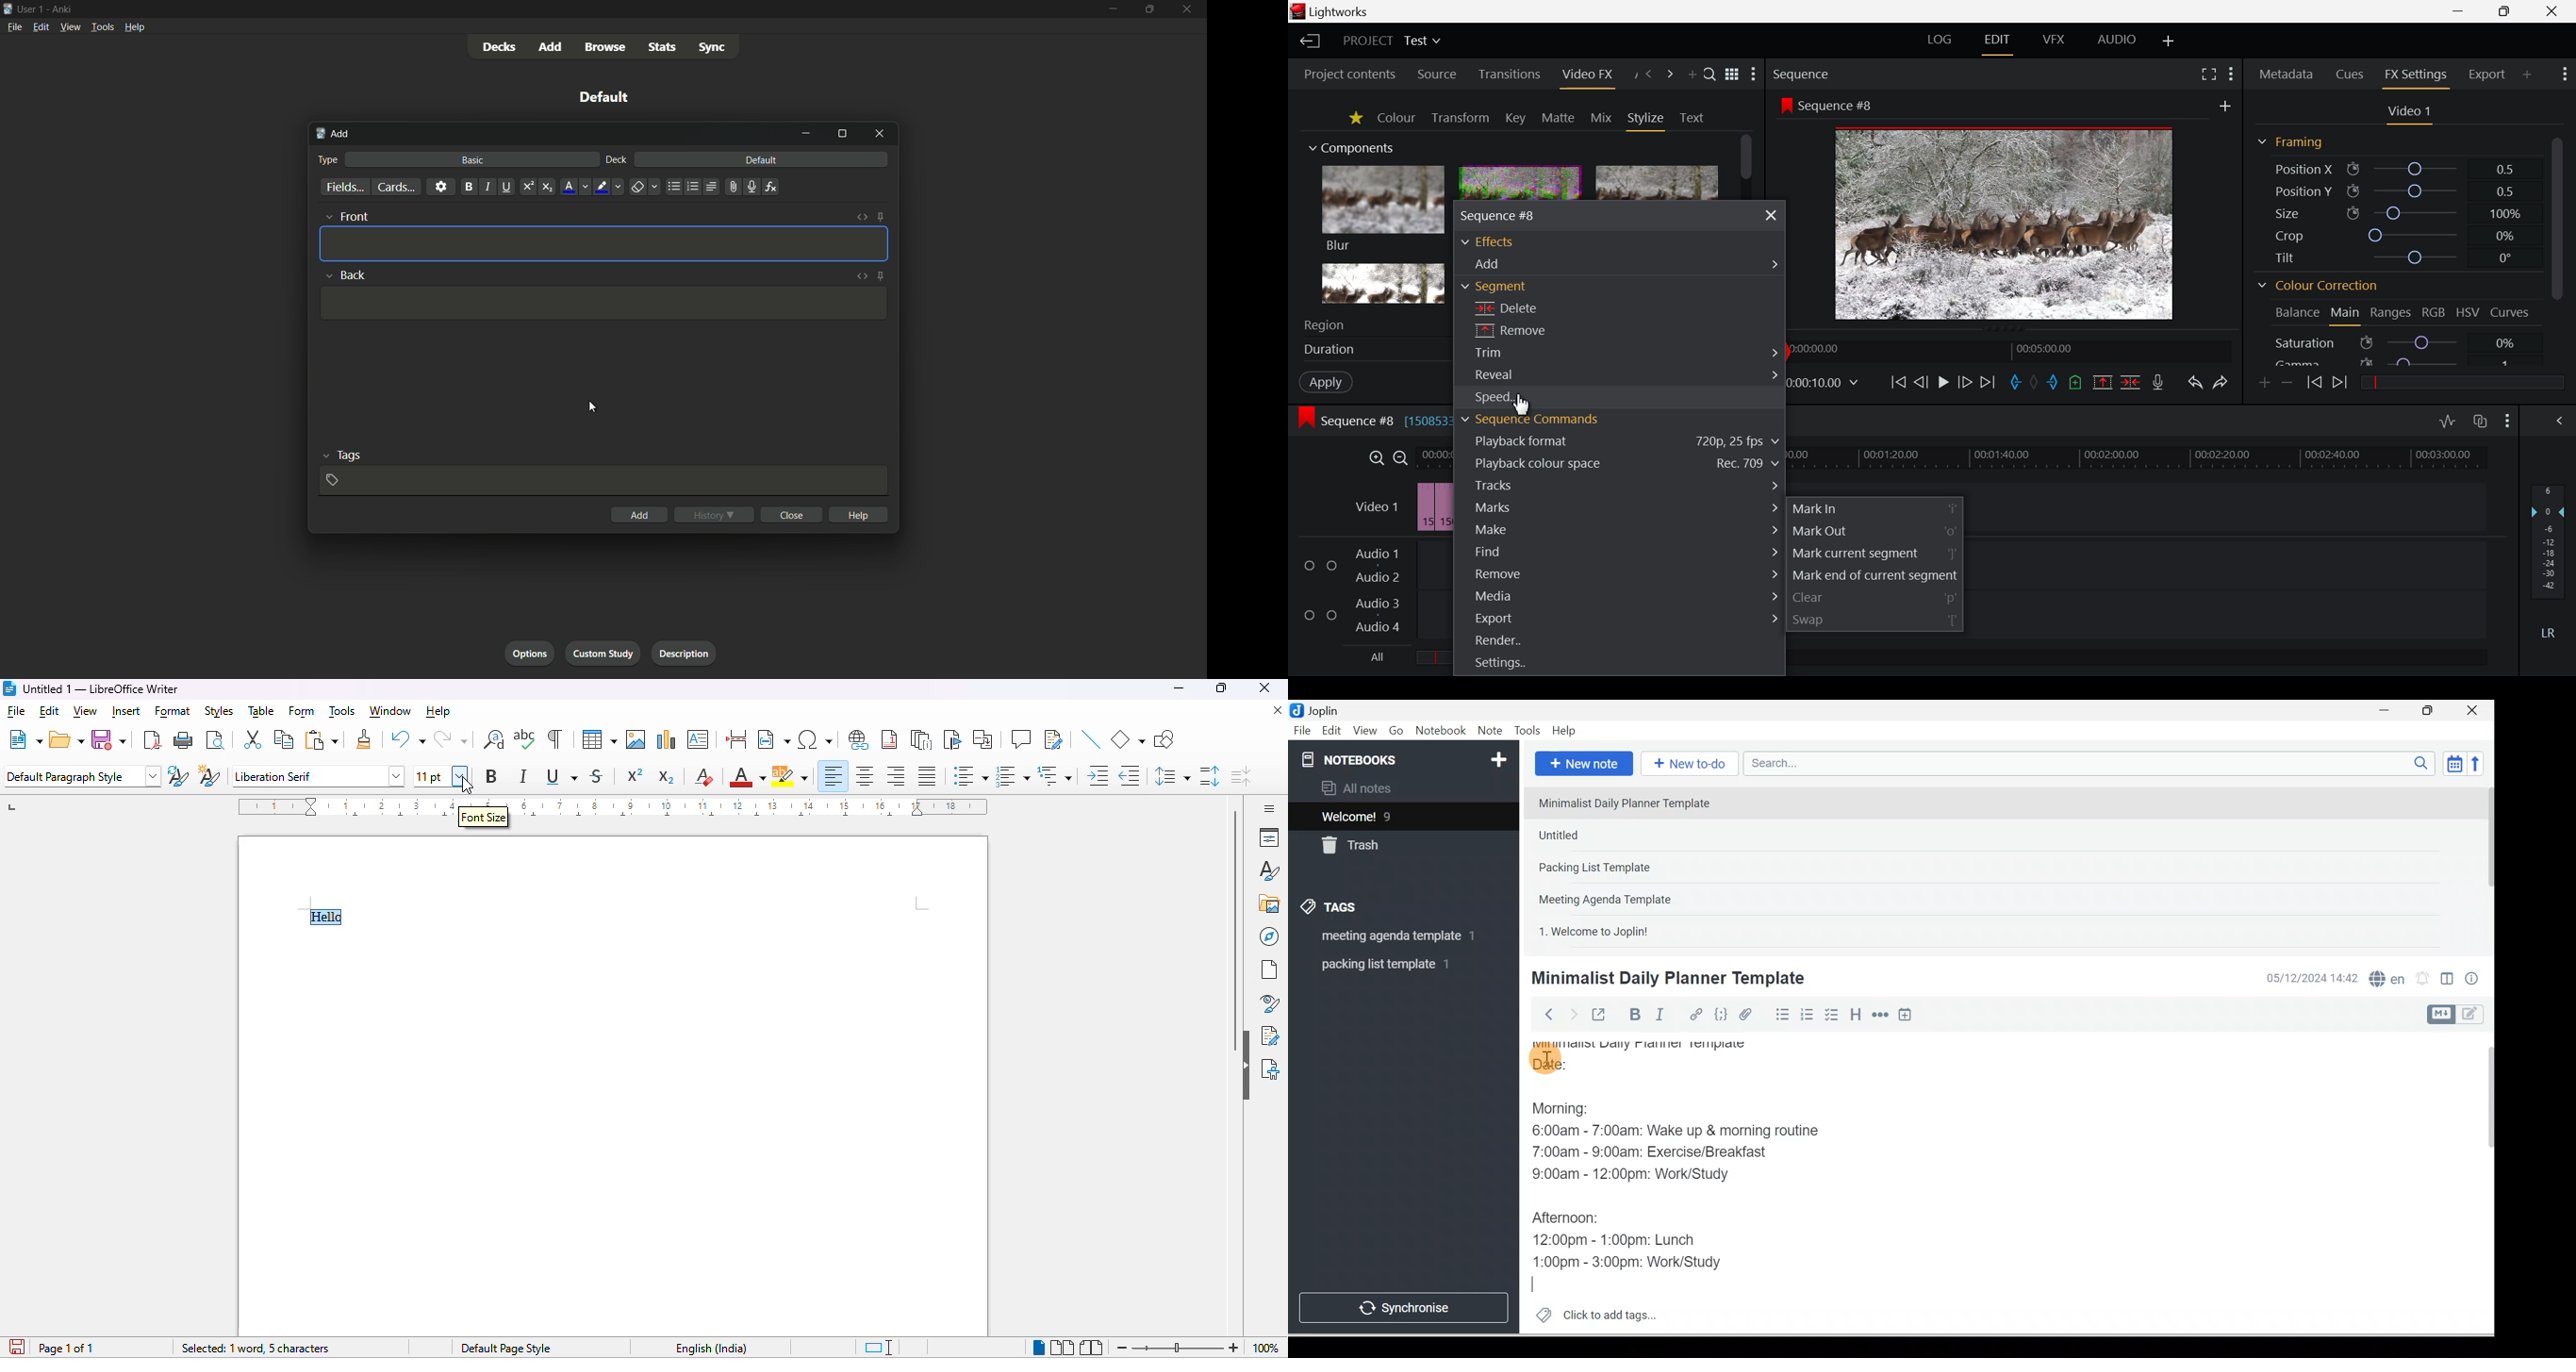  Describe the element at coordinates (1021, 738) in the screenshot. I see `insert comment` at that location.